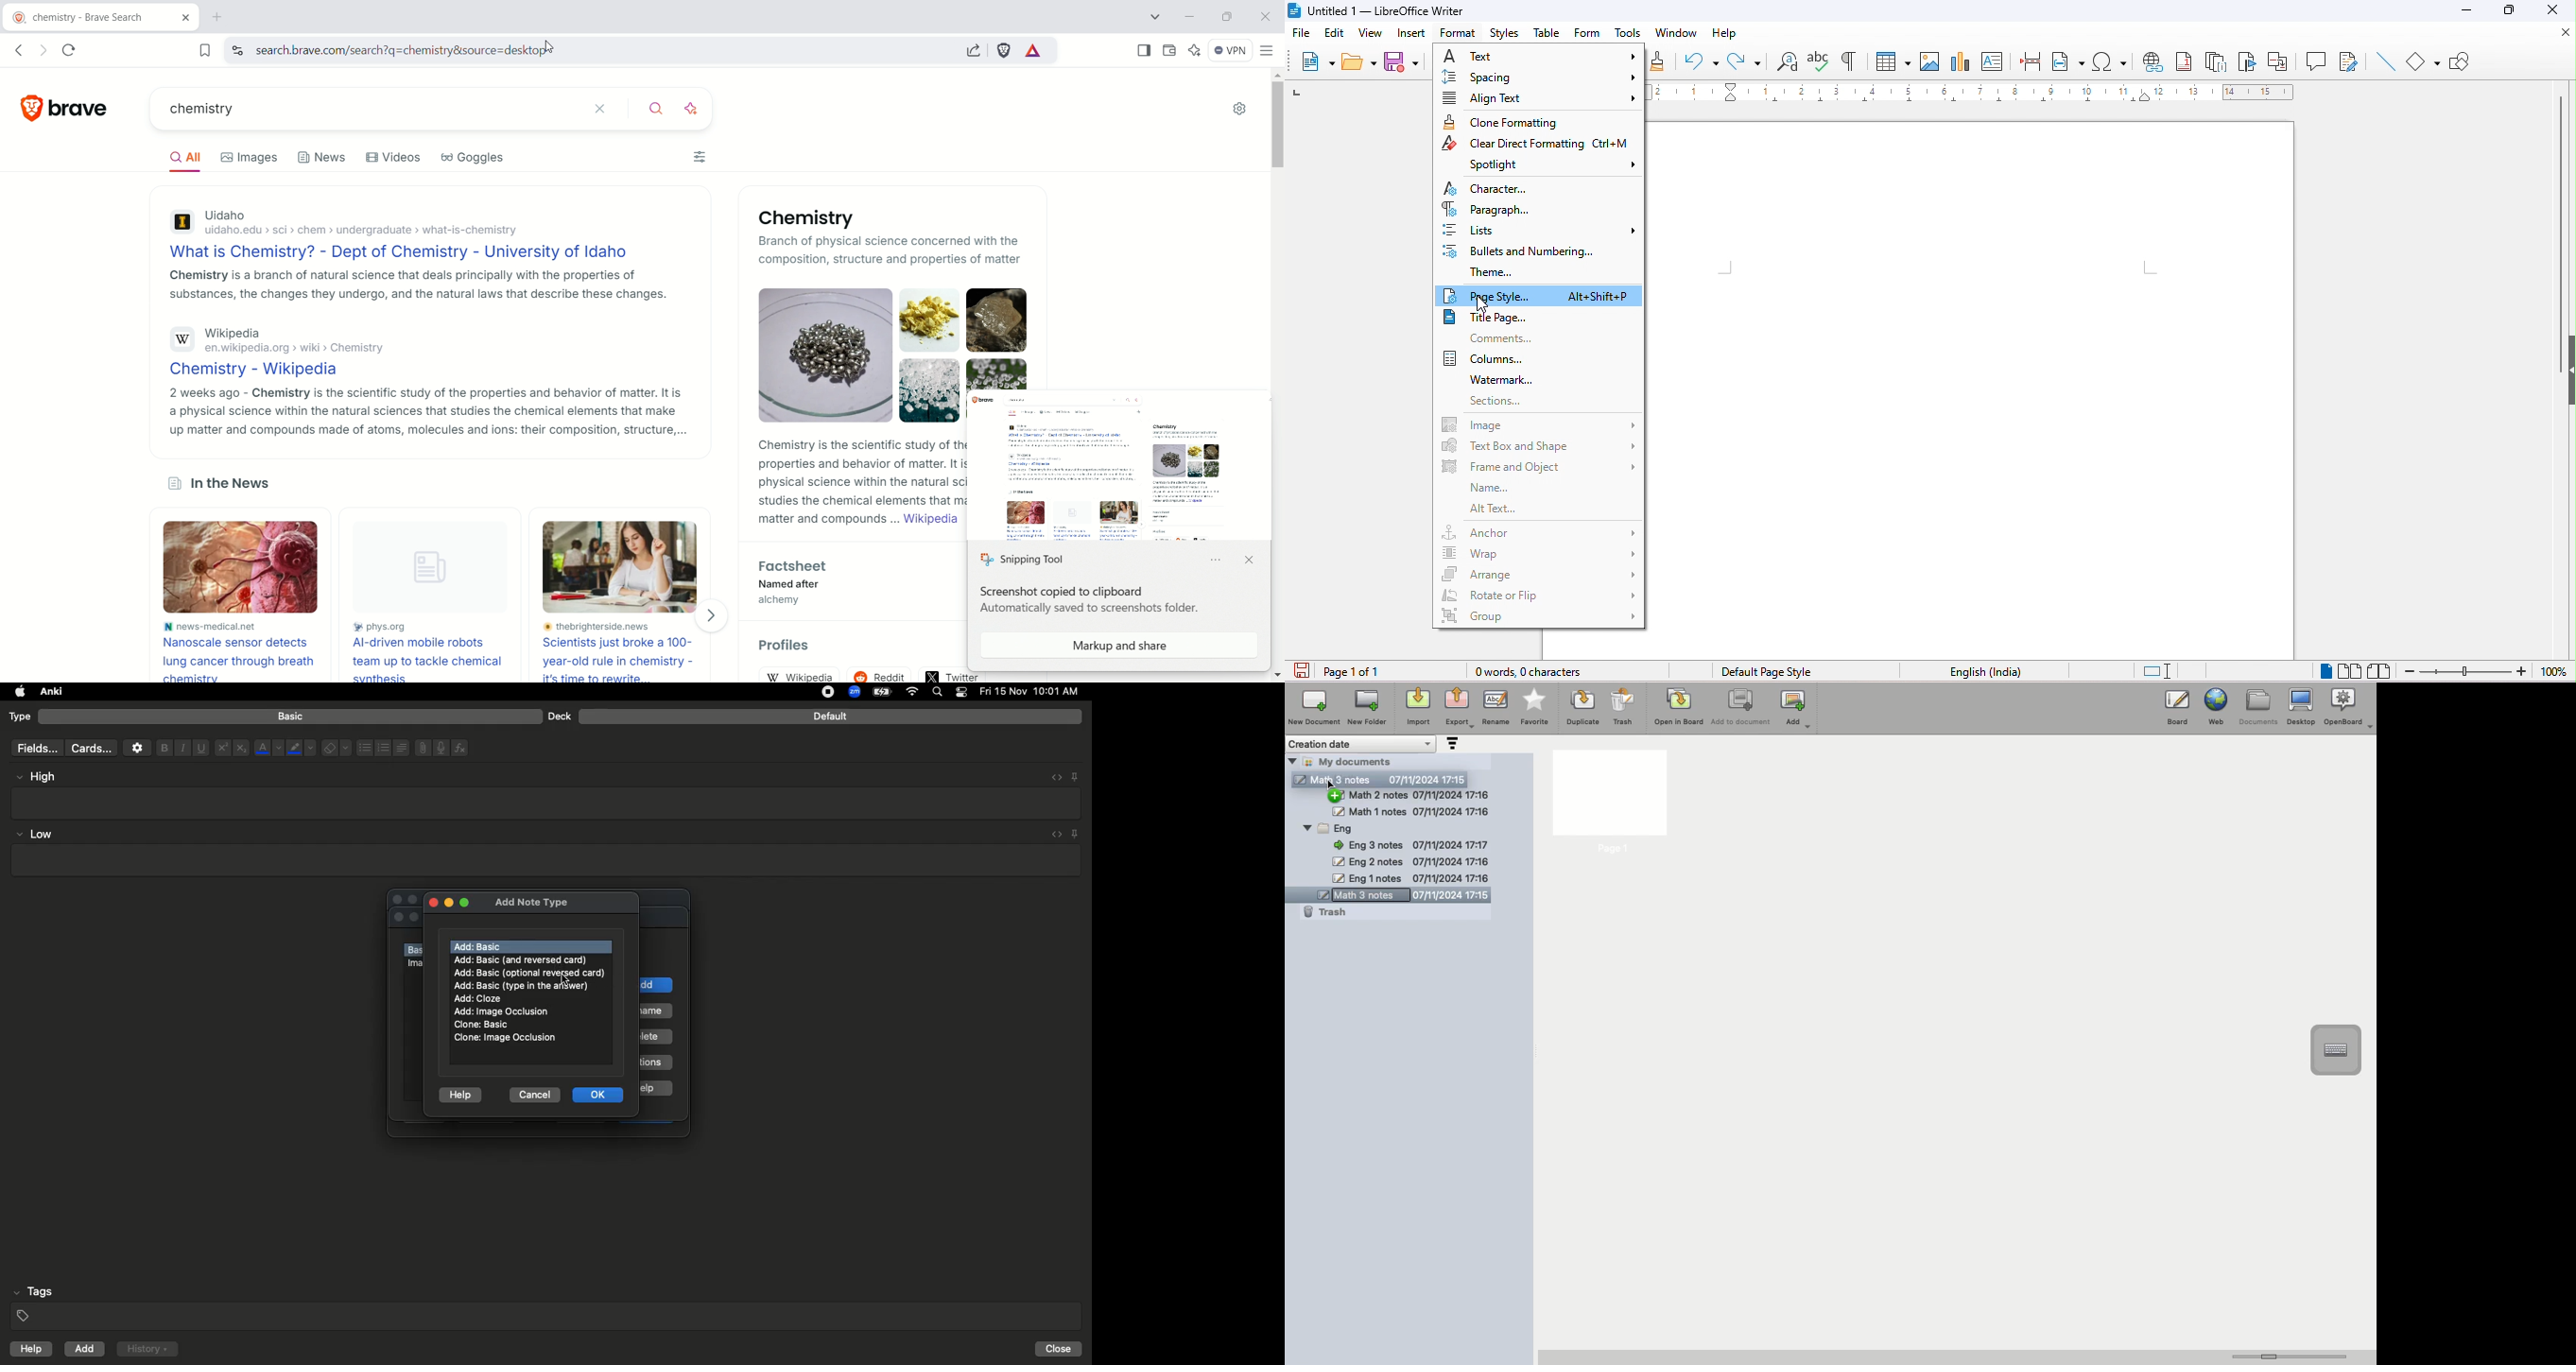 The width and height of the screenshot is (2576, 1372). What do you see at coordinates (460, 1092) in the screenshot?
I see `Help` at bounding box center [460, 1092].